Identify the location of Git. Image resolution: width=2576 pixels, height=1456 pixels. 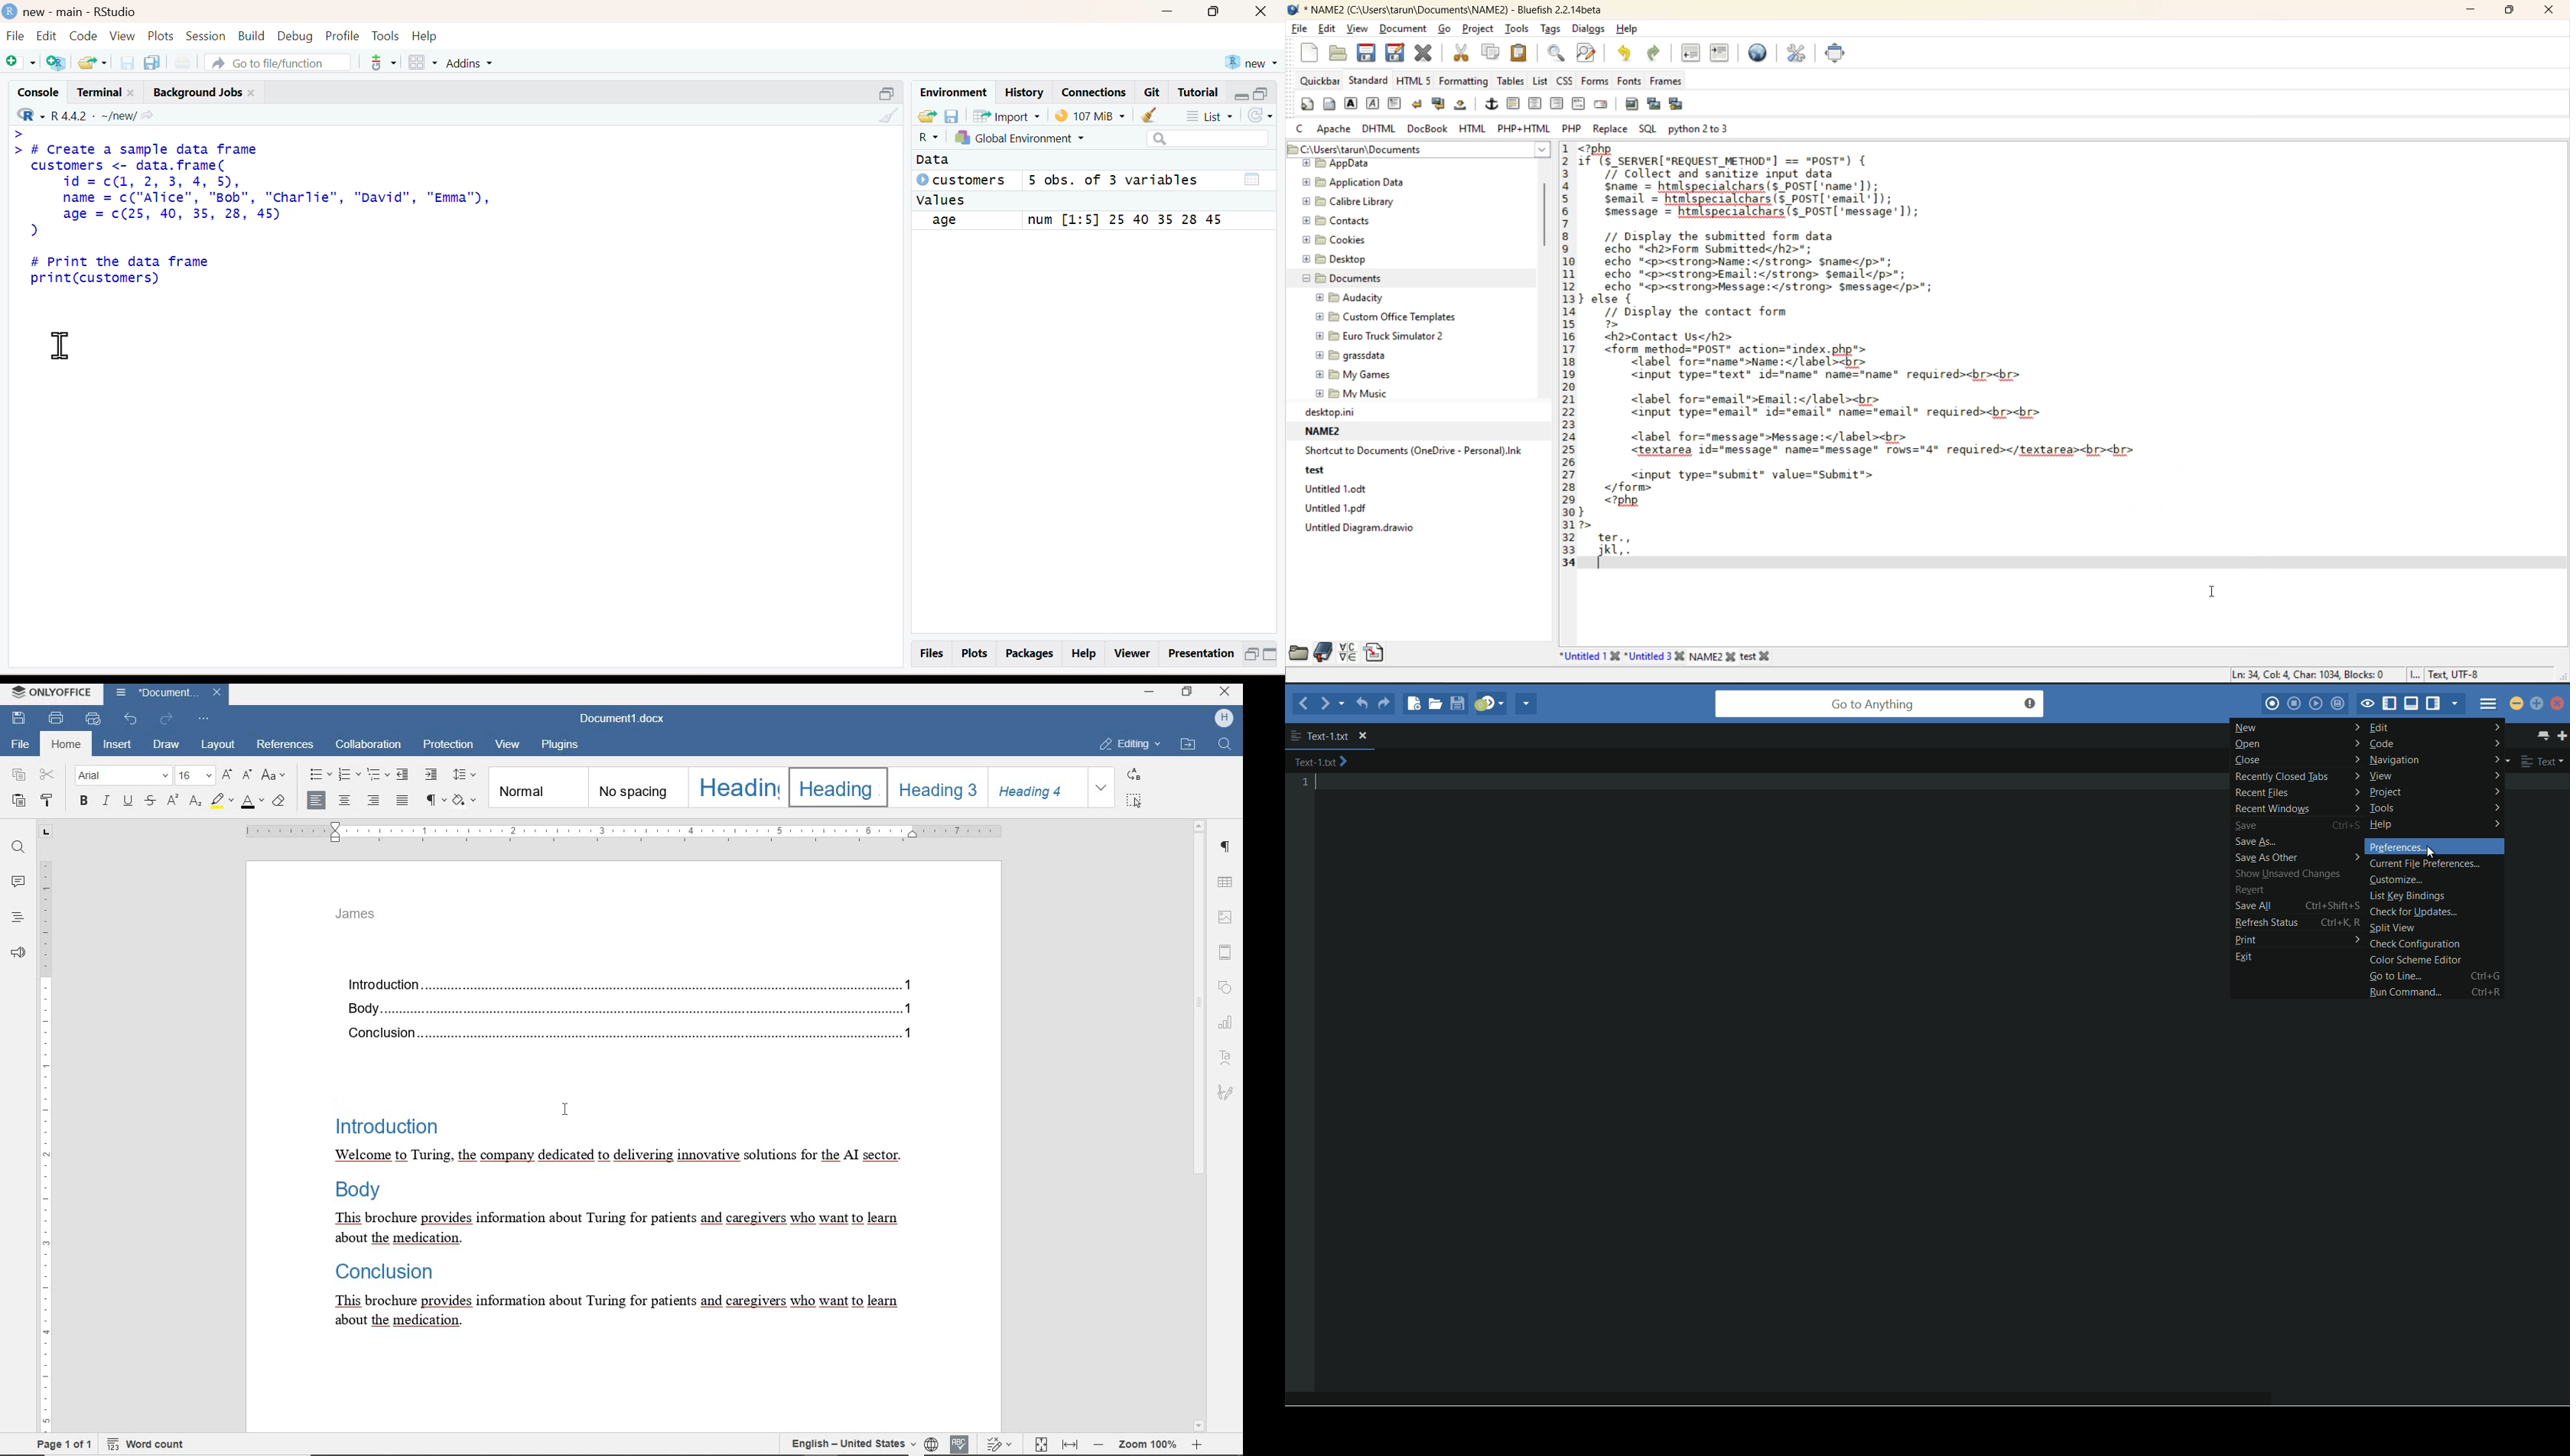
(1153, 93).